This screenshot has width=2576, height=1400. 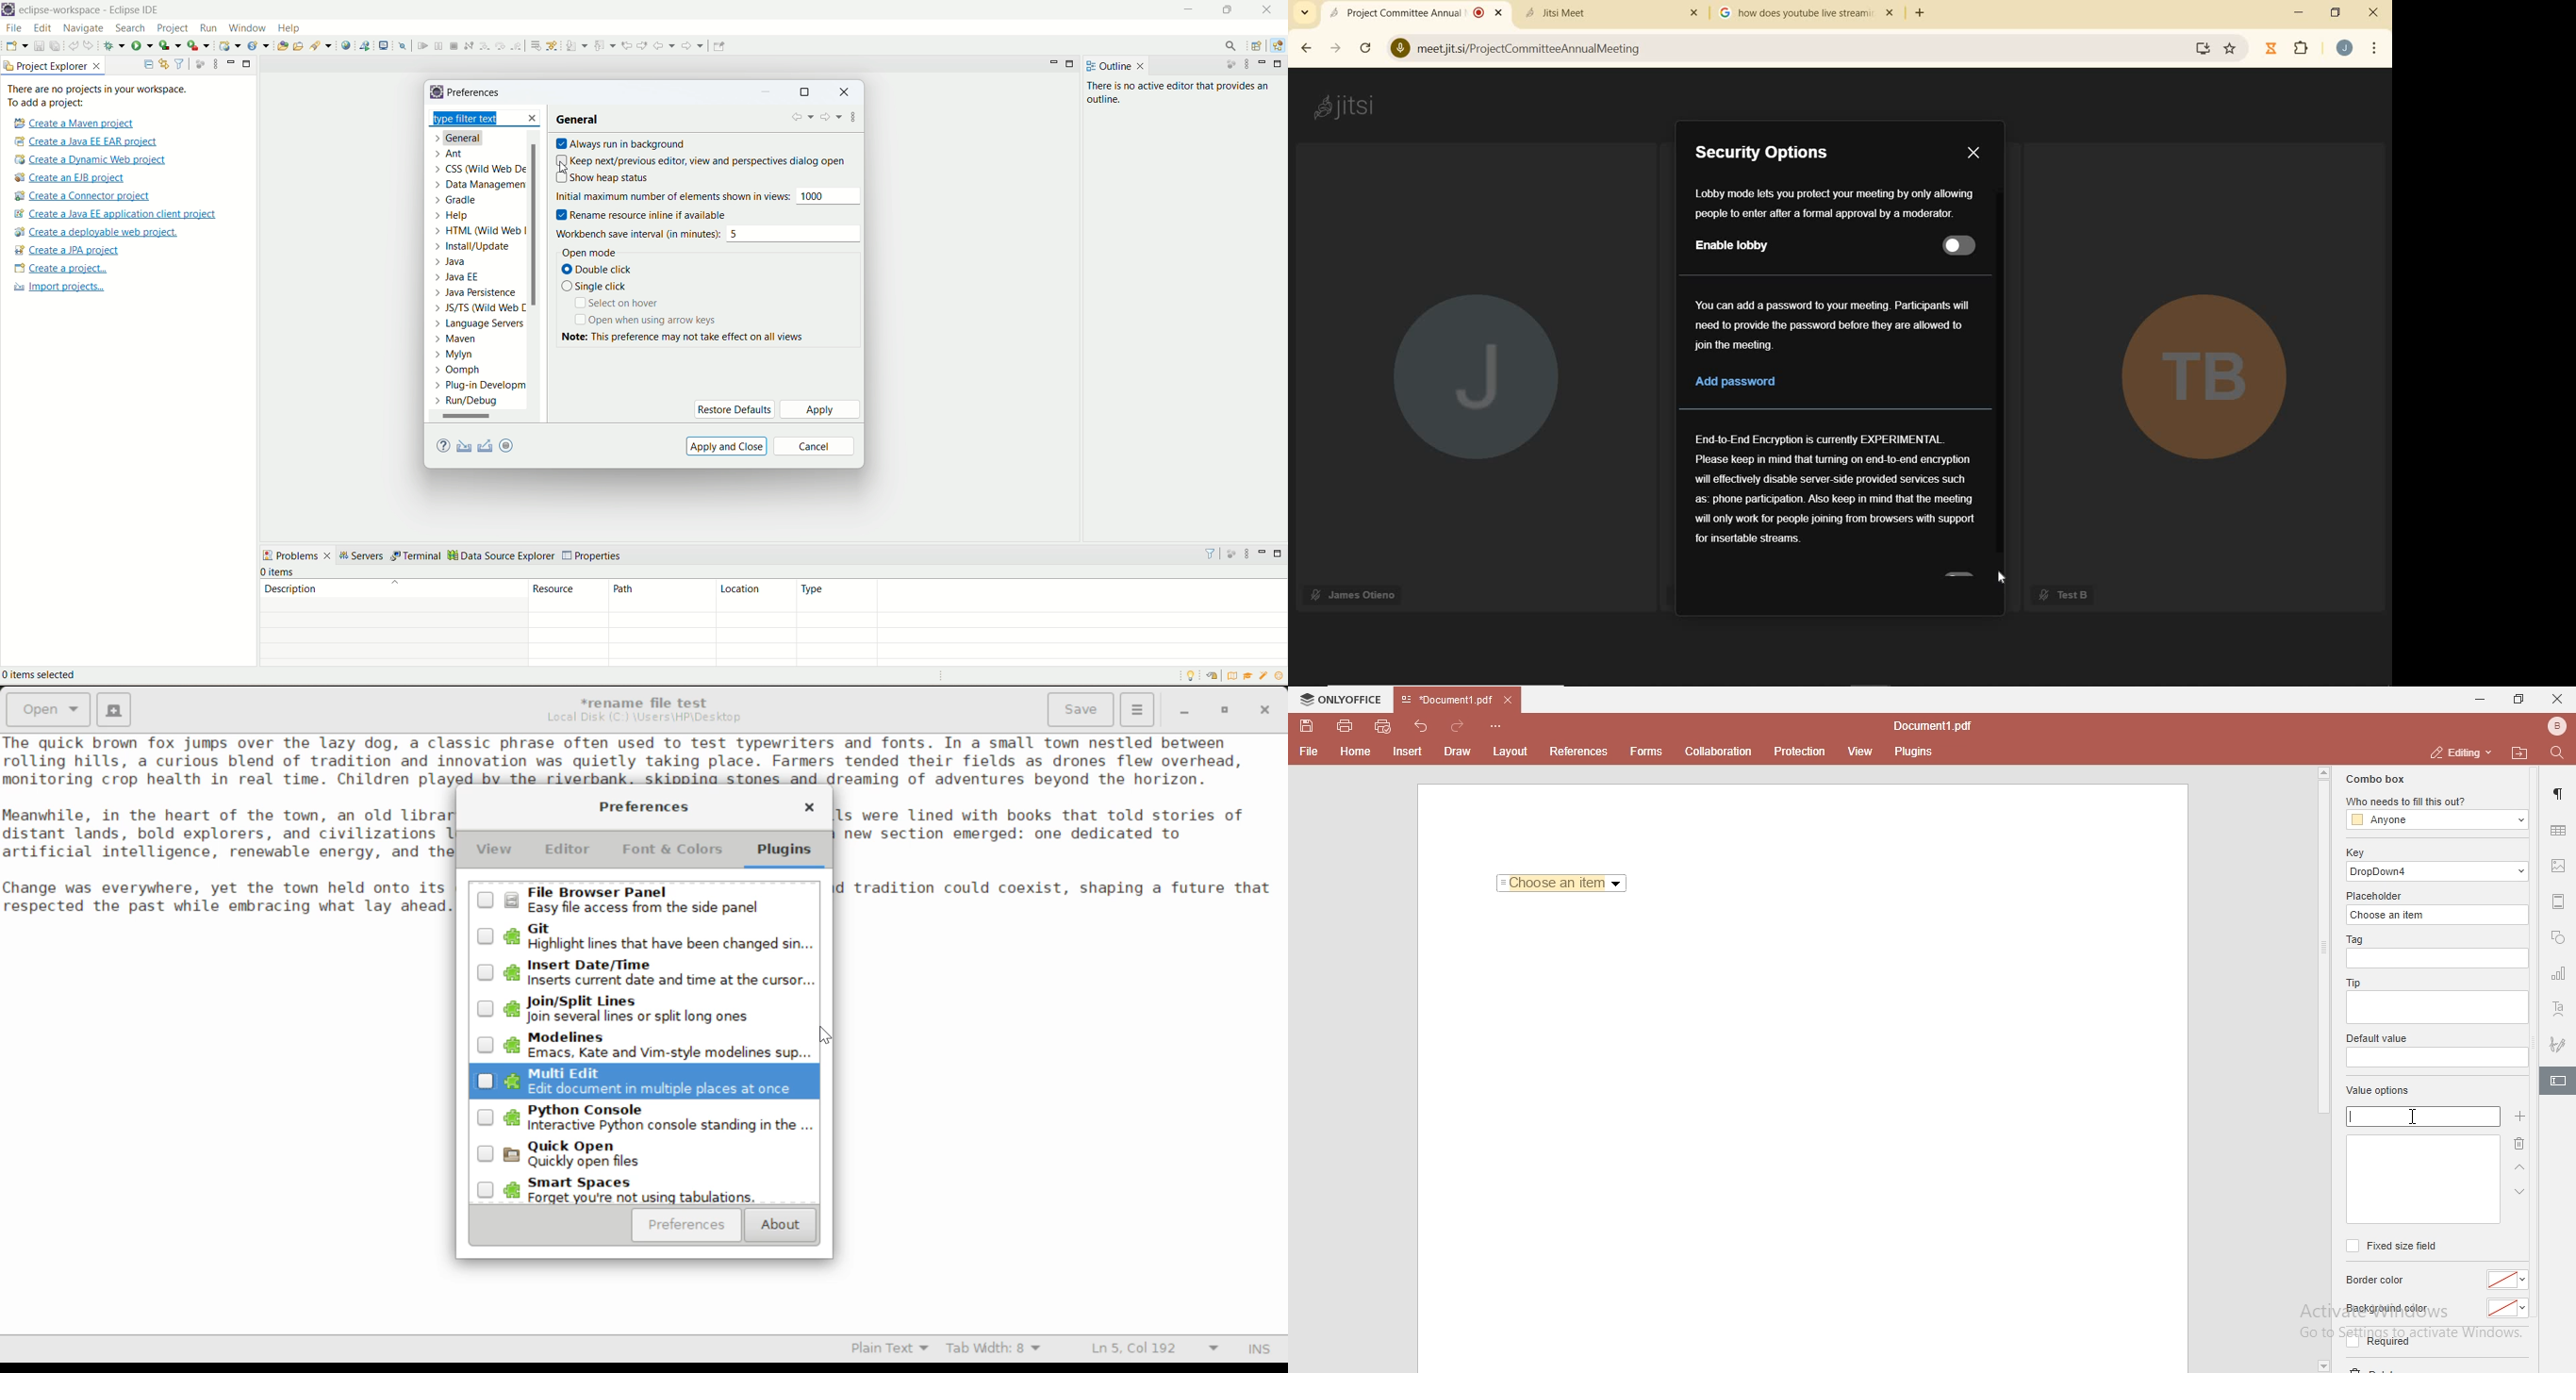 I want to click on CLOSE, so click(x=1974, y=153).